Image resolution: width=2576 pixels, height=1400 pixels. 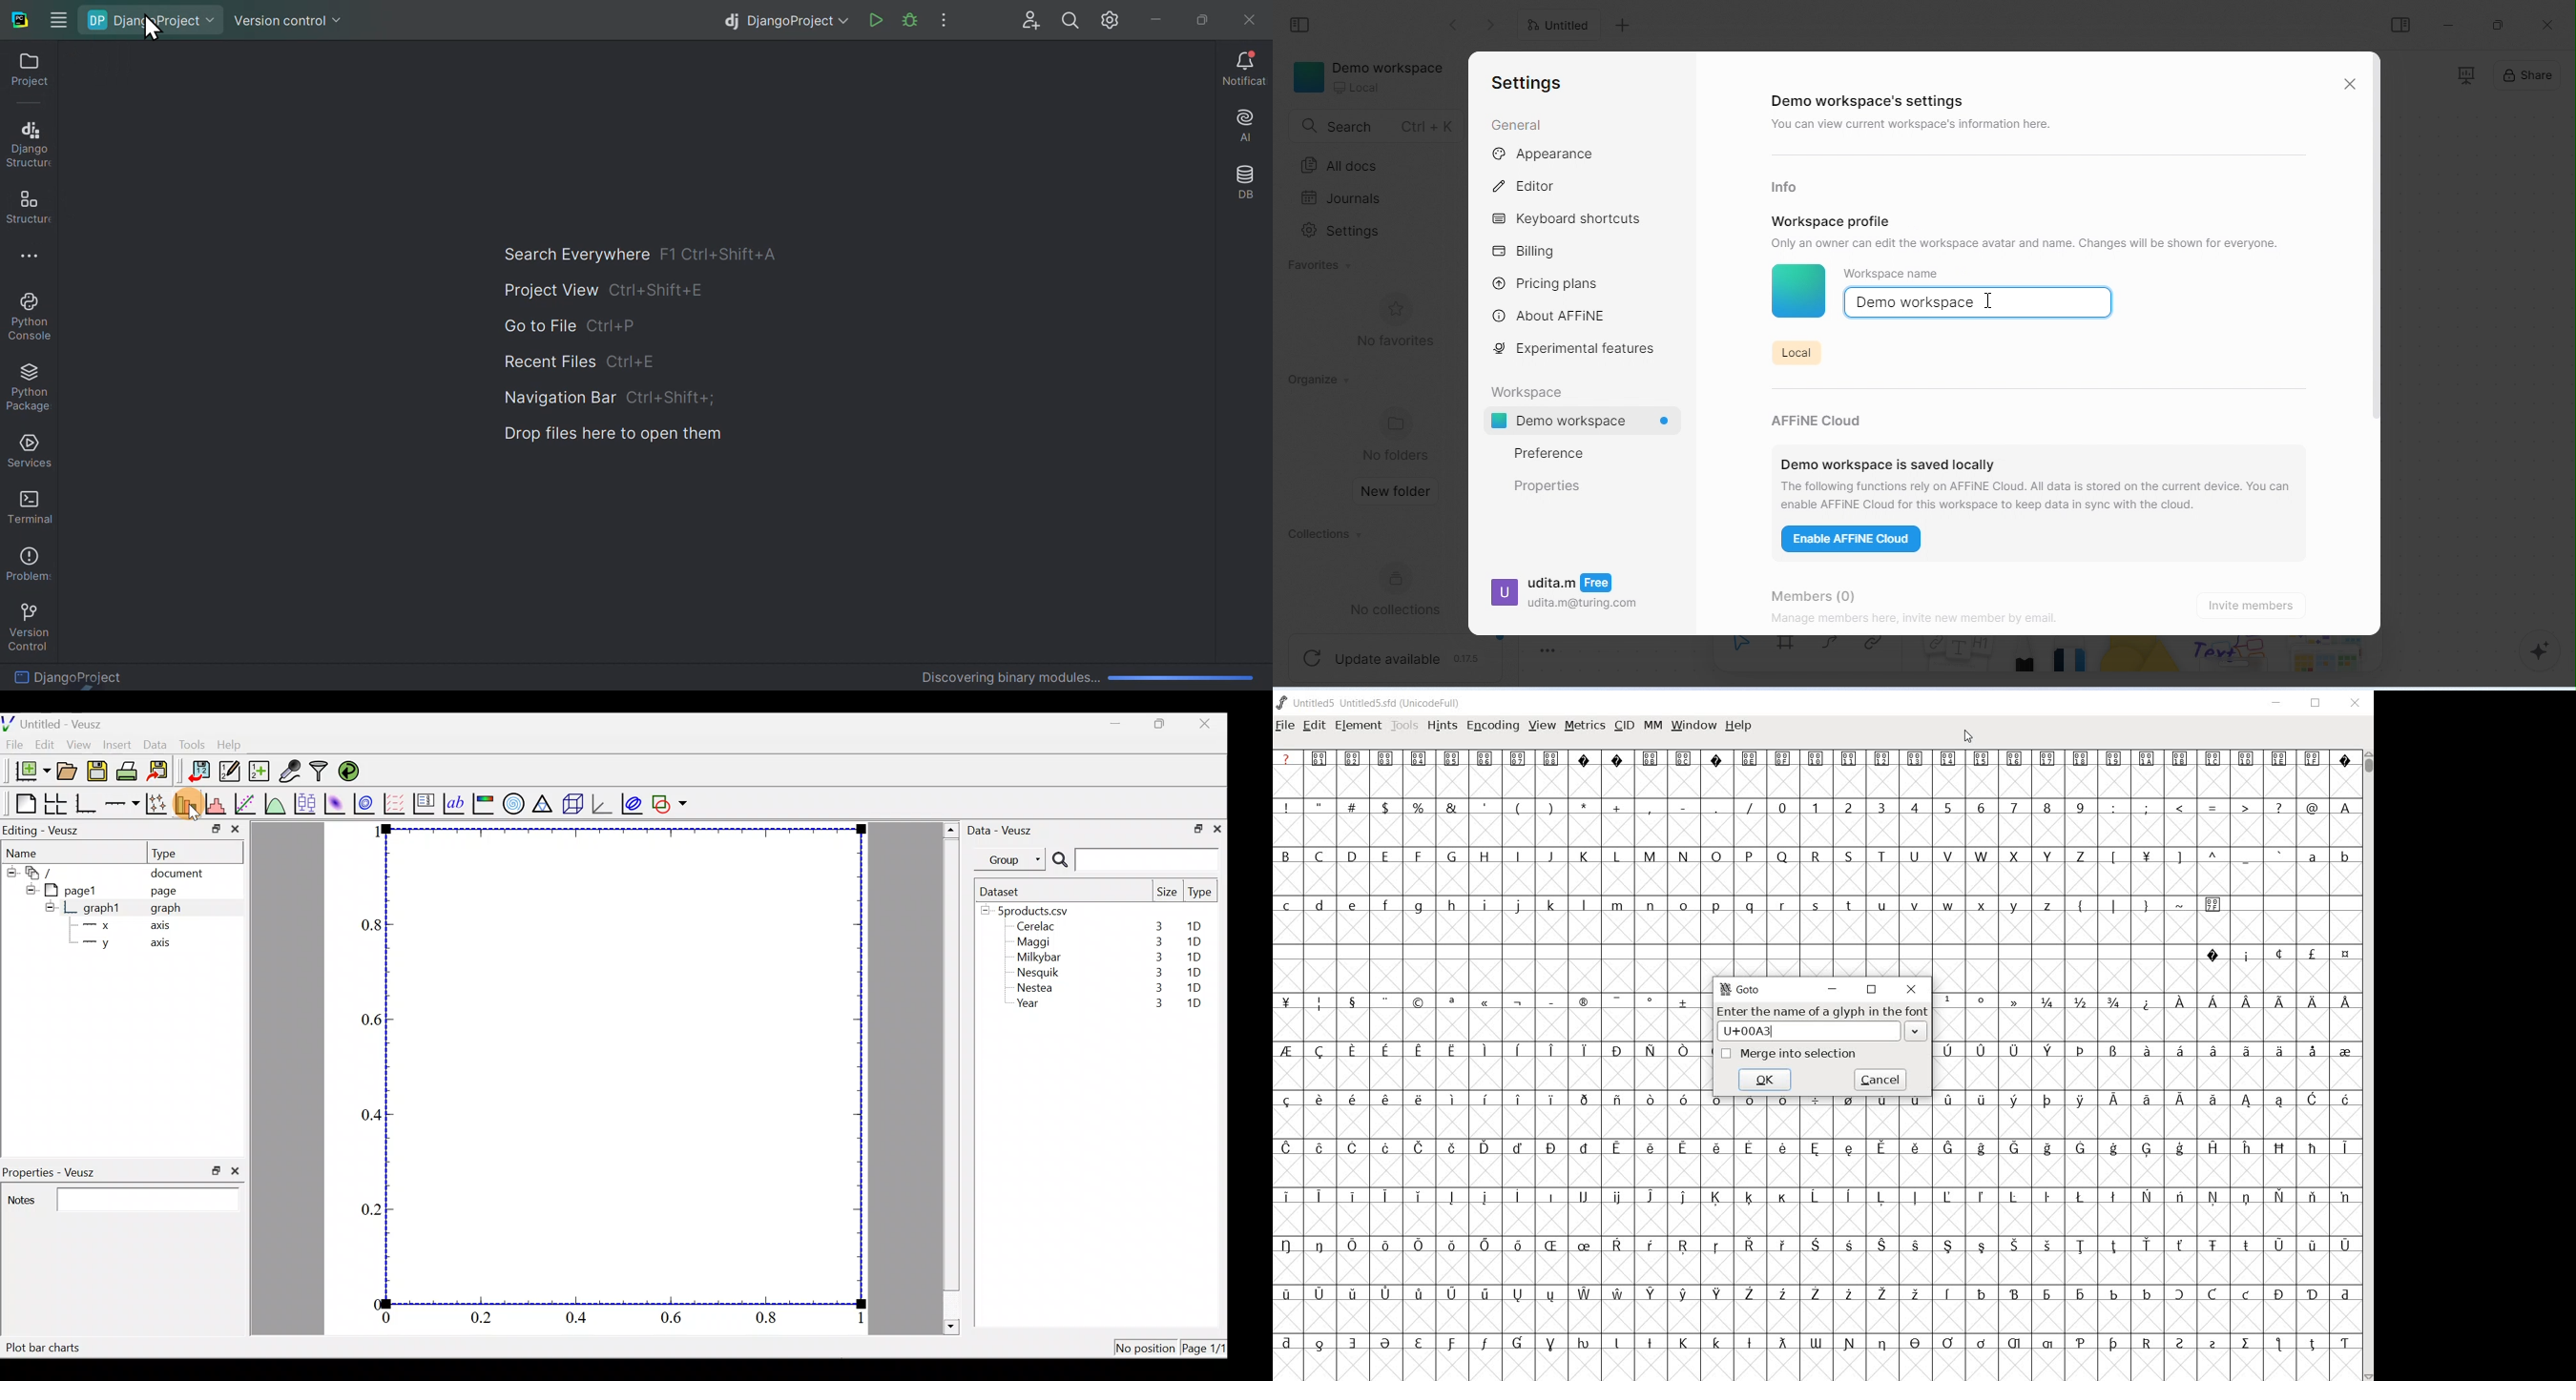 I want to click on Symbol, so click(x=2345, y=1000).